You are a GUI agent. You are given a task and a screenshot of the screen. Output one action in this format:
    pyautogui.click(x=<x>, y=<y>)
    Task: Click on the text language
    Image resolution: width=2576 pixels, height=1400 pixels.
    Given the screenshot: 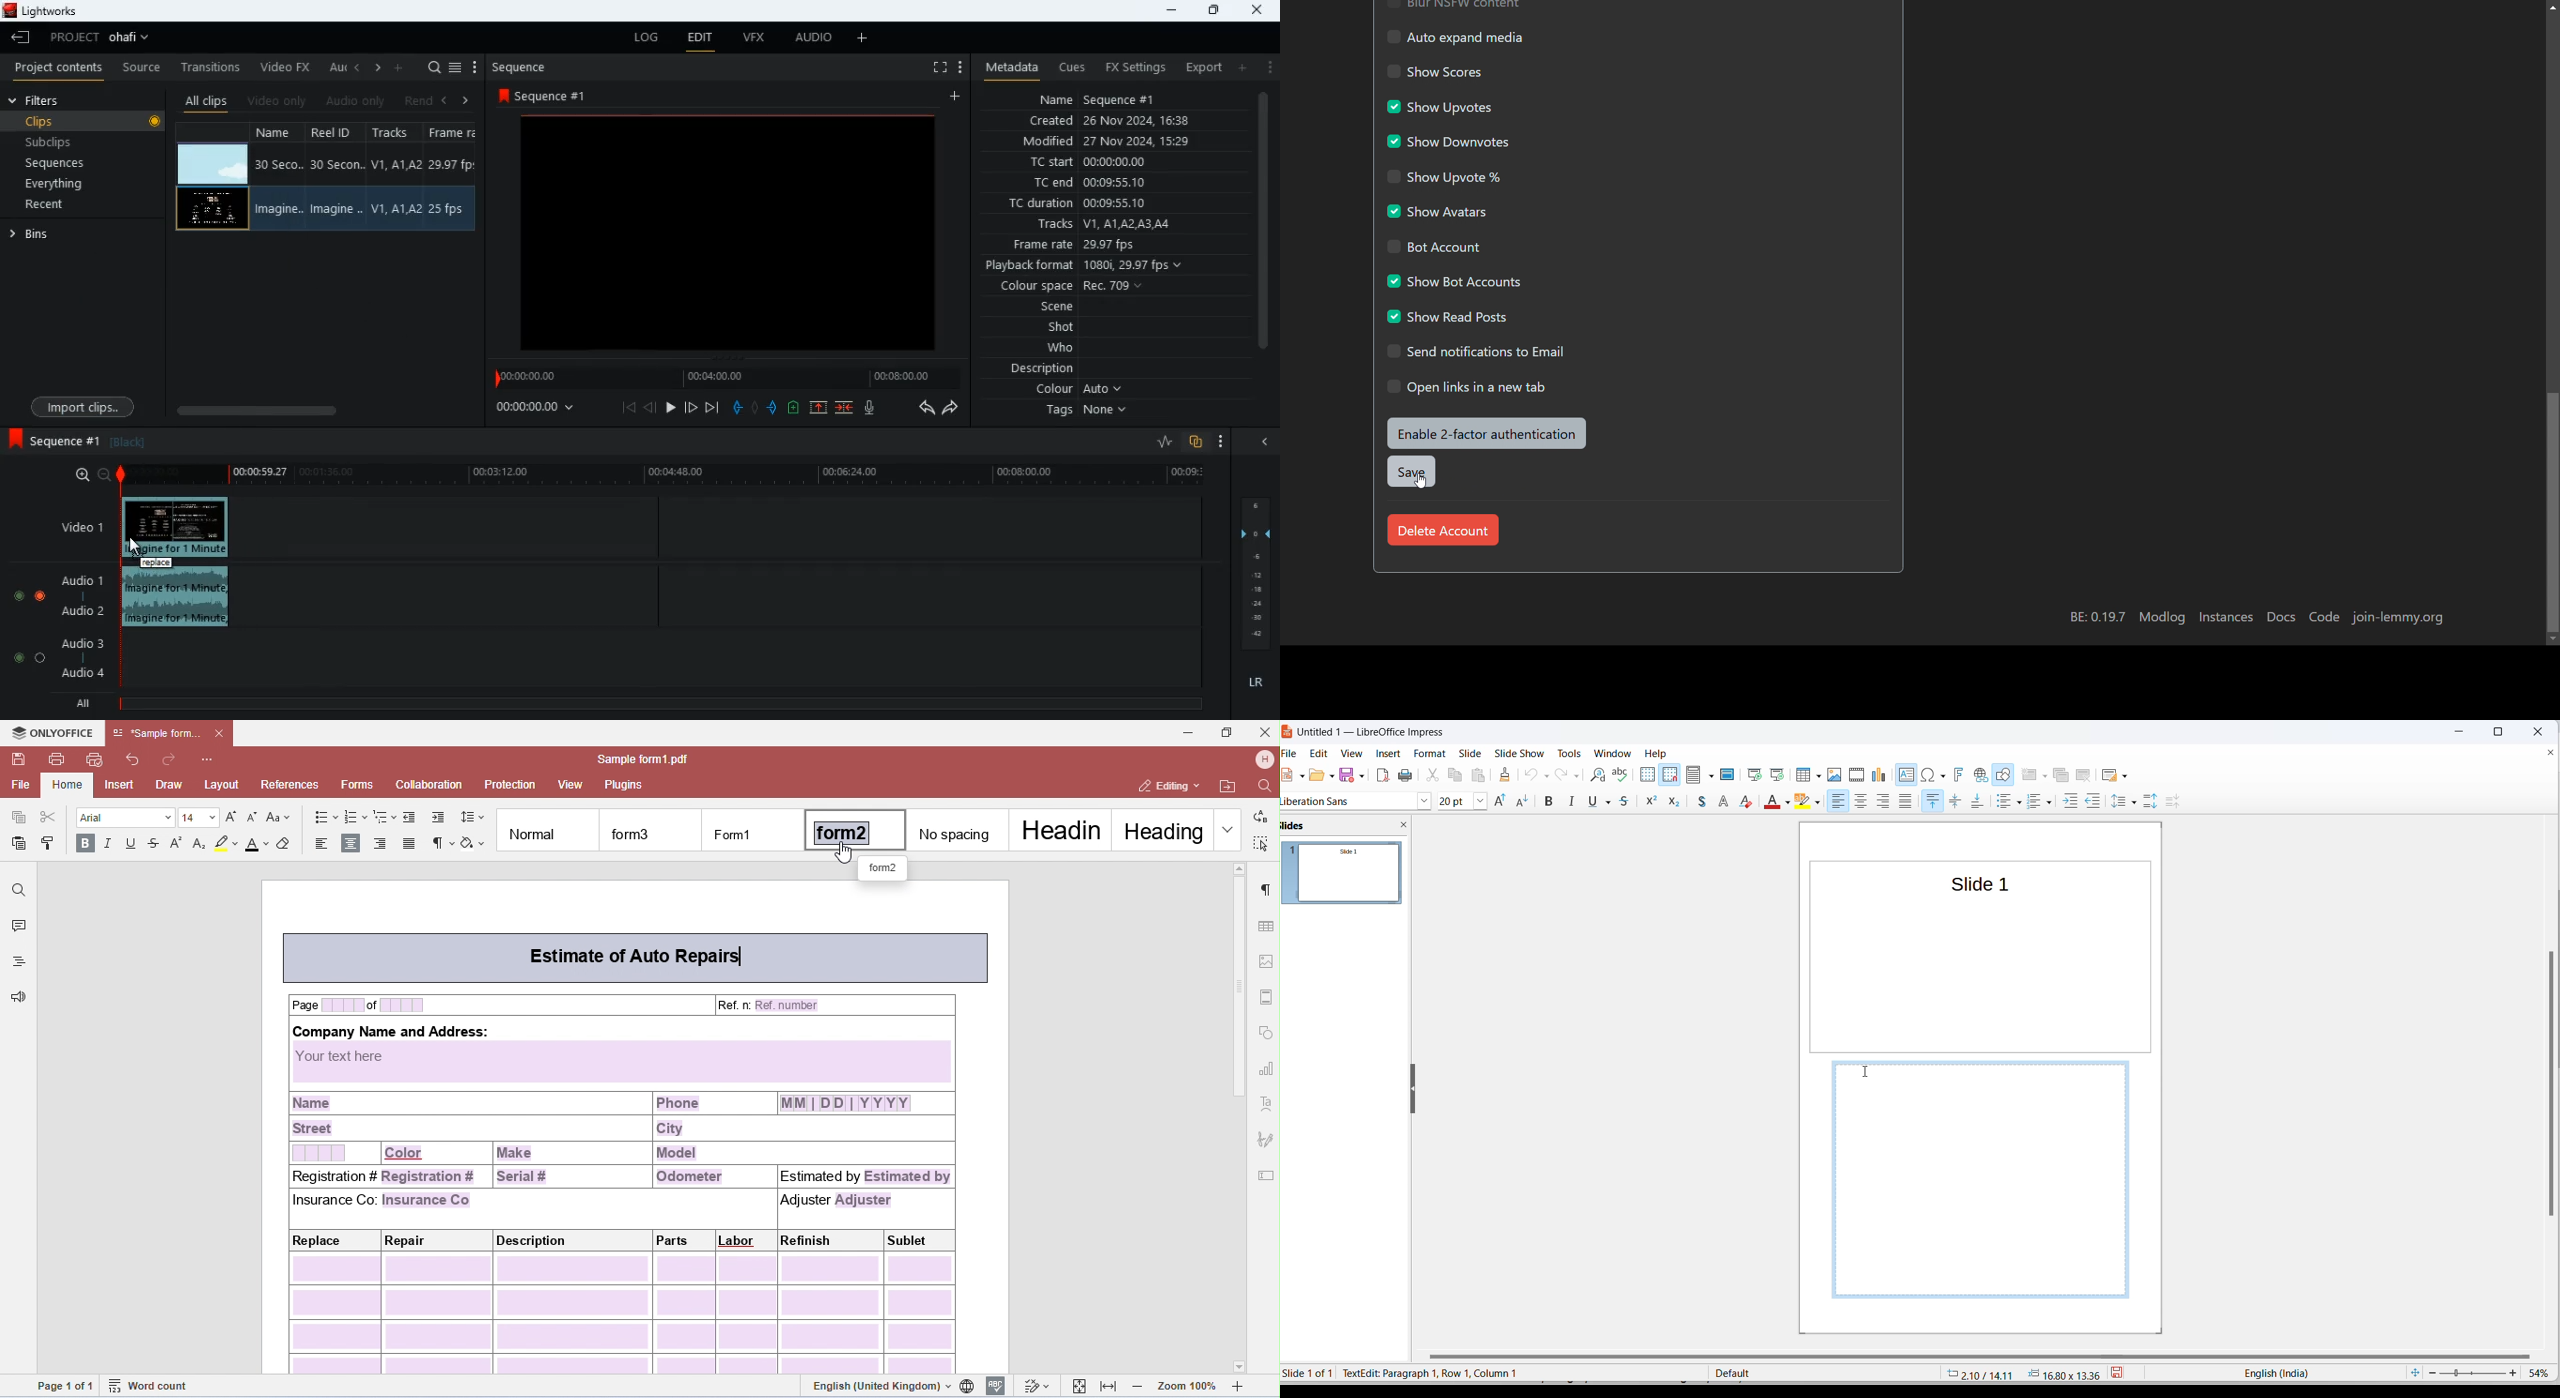 What is the action you would take?
    pyautogui.click(x=2276, y=1374)
    